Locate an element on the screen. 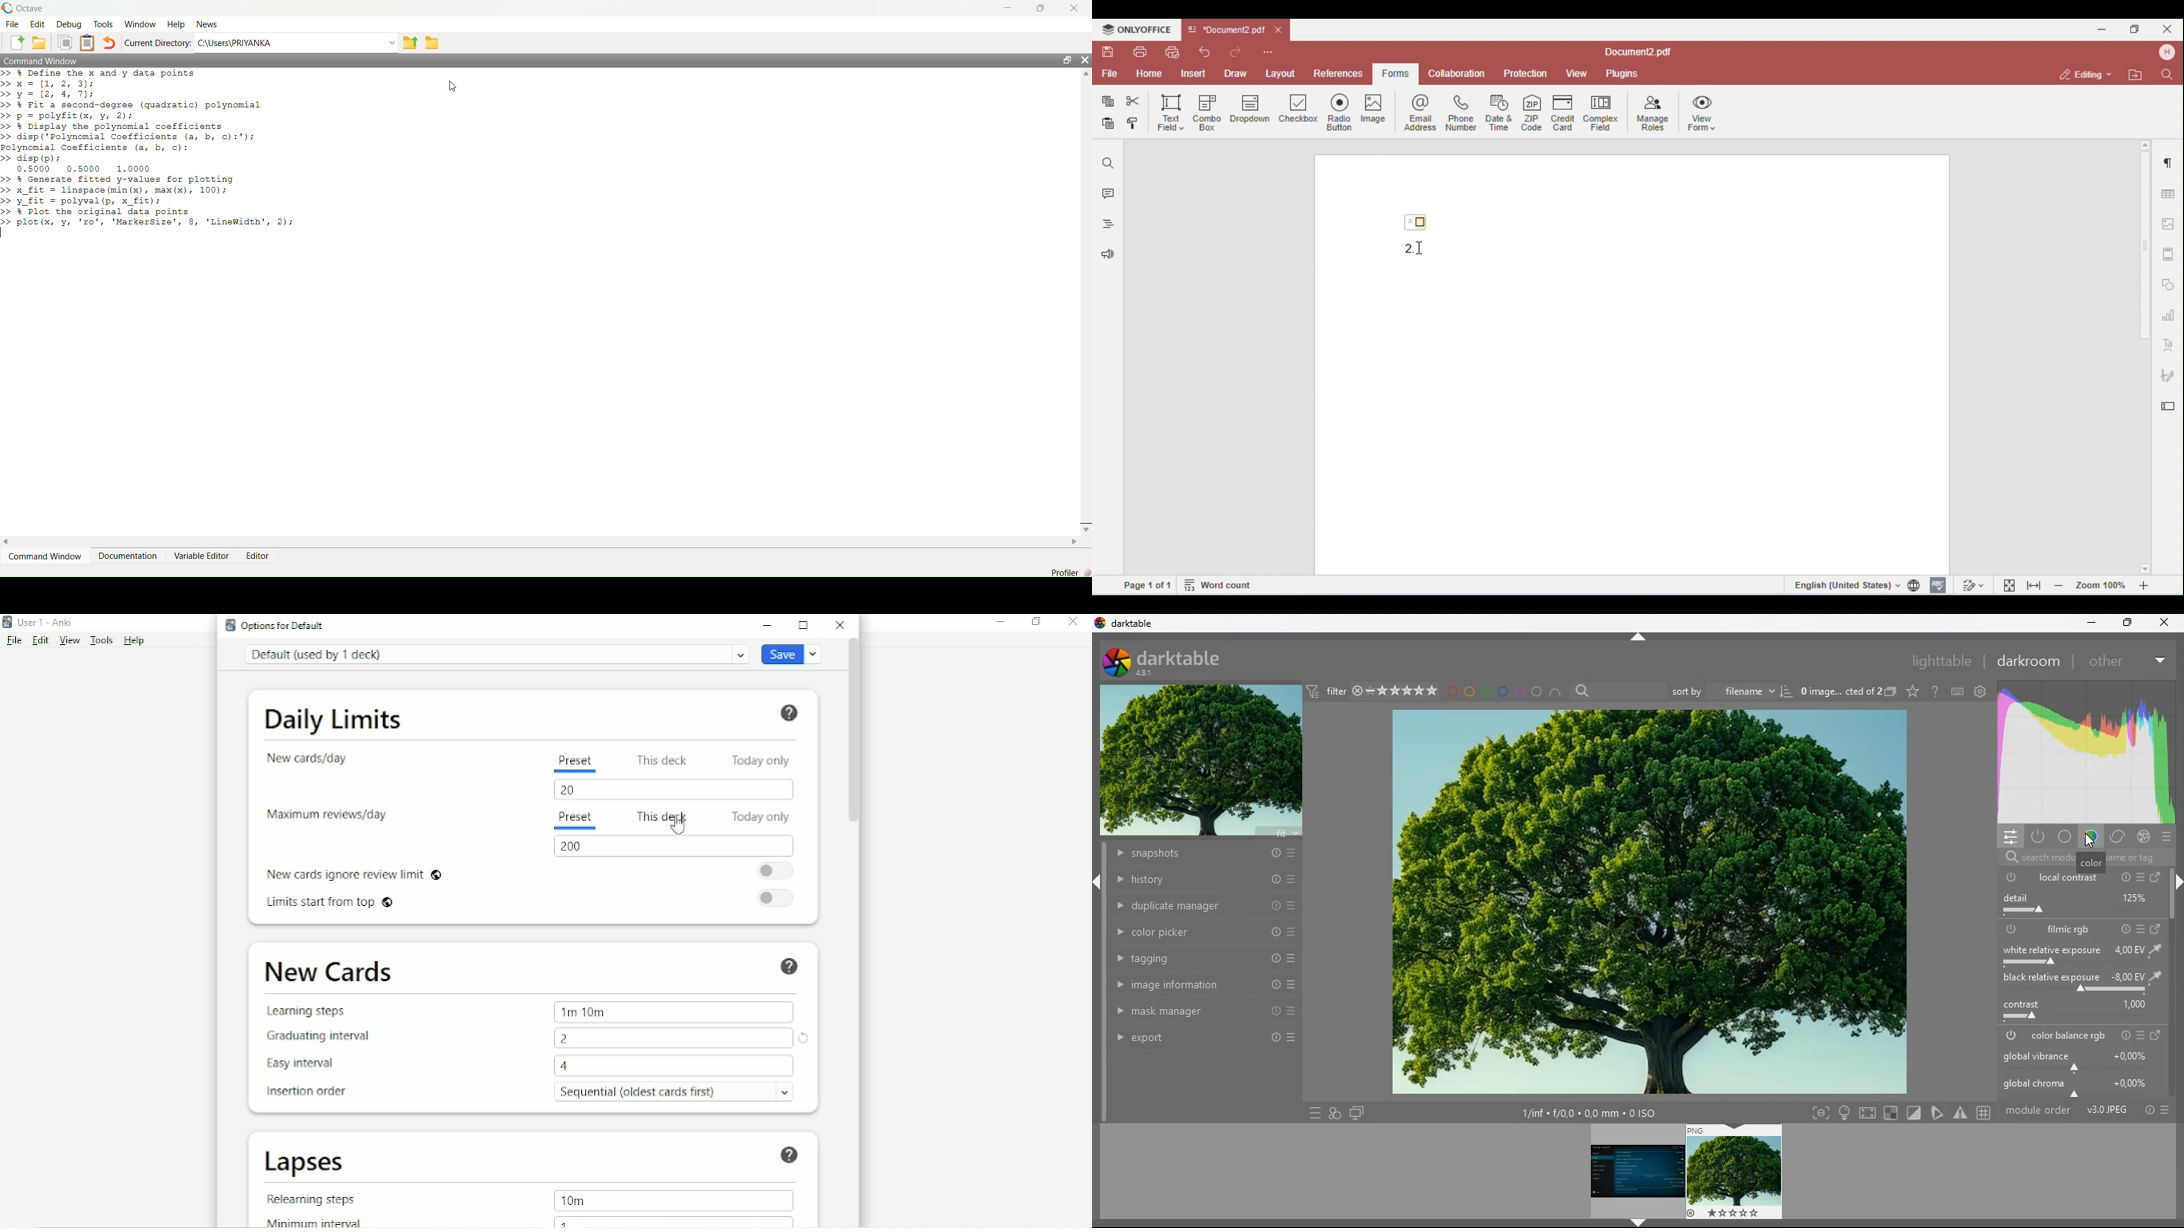 This screenshot has height=1232, width=2184. C:/Users/PRIYANKA is located at coordinates (287, 42).